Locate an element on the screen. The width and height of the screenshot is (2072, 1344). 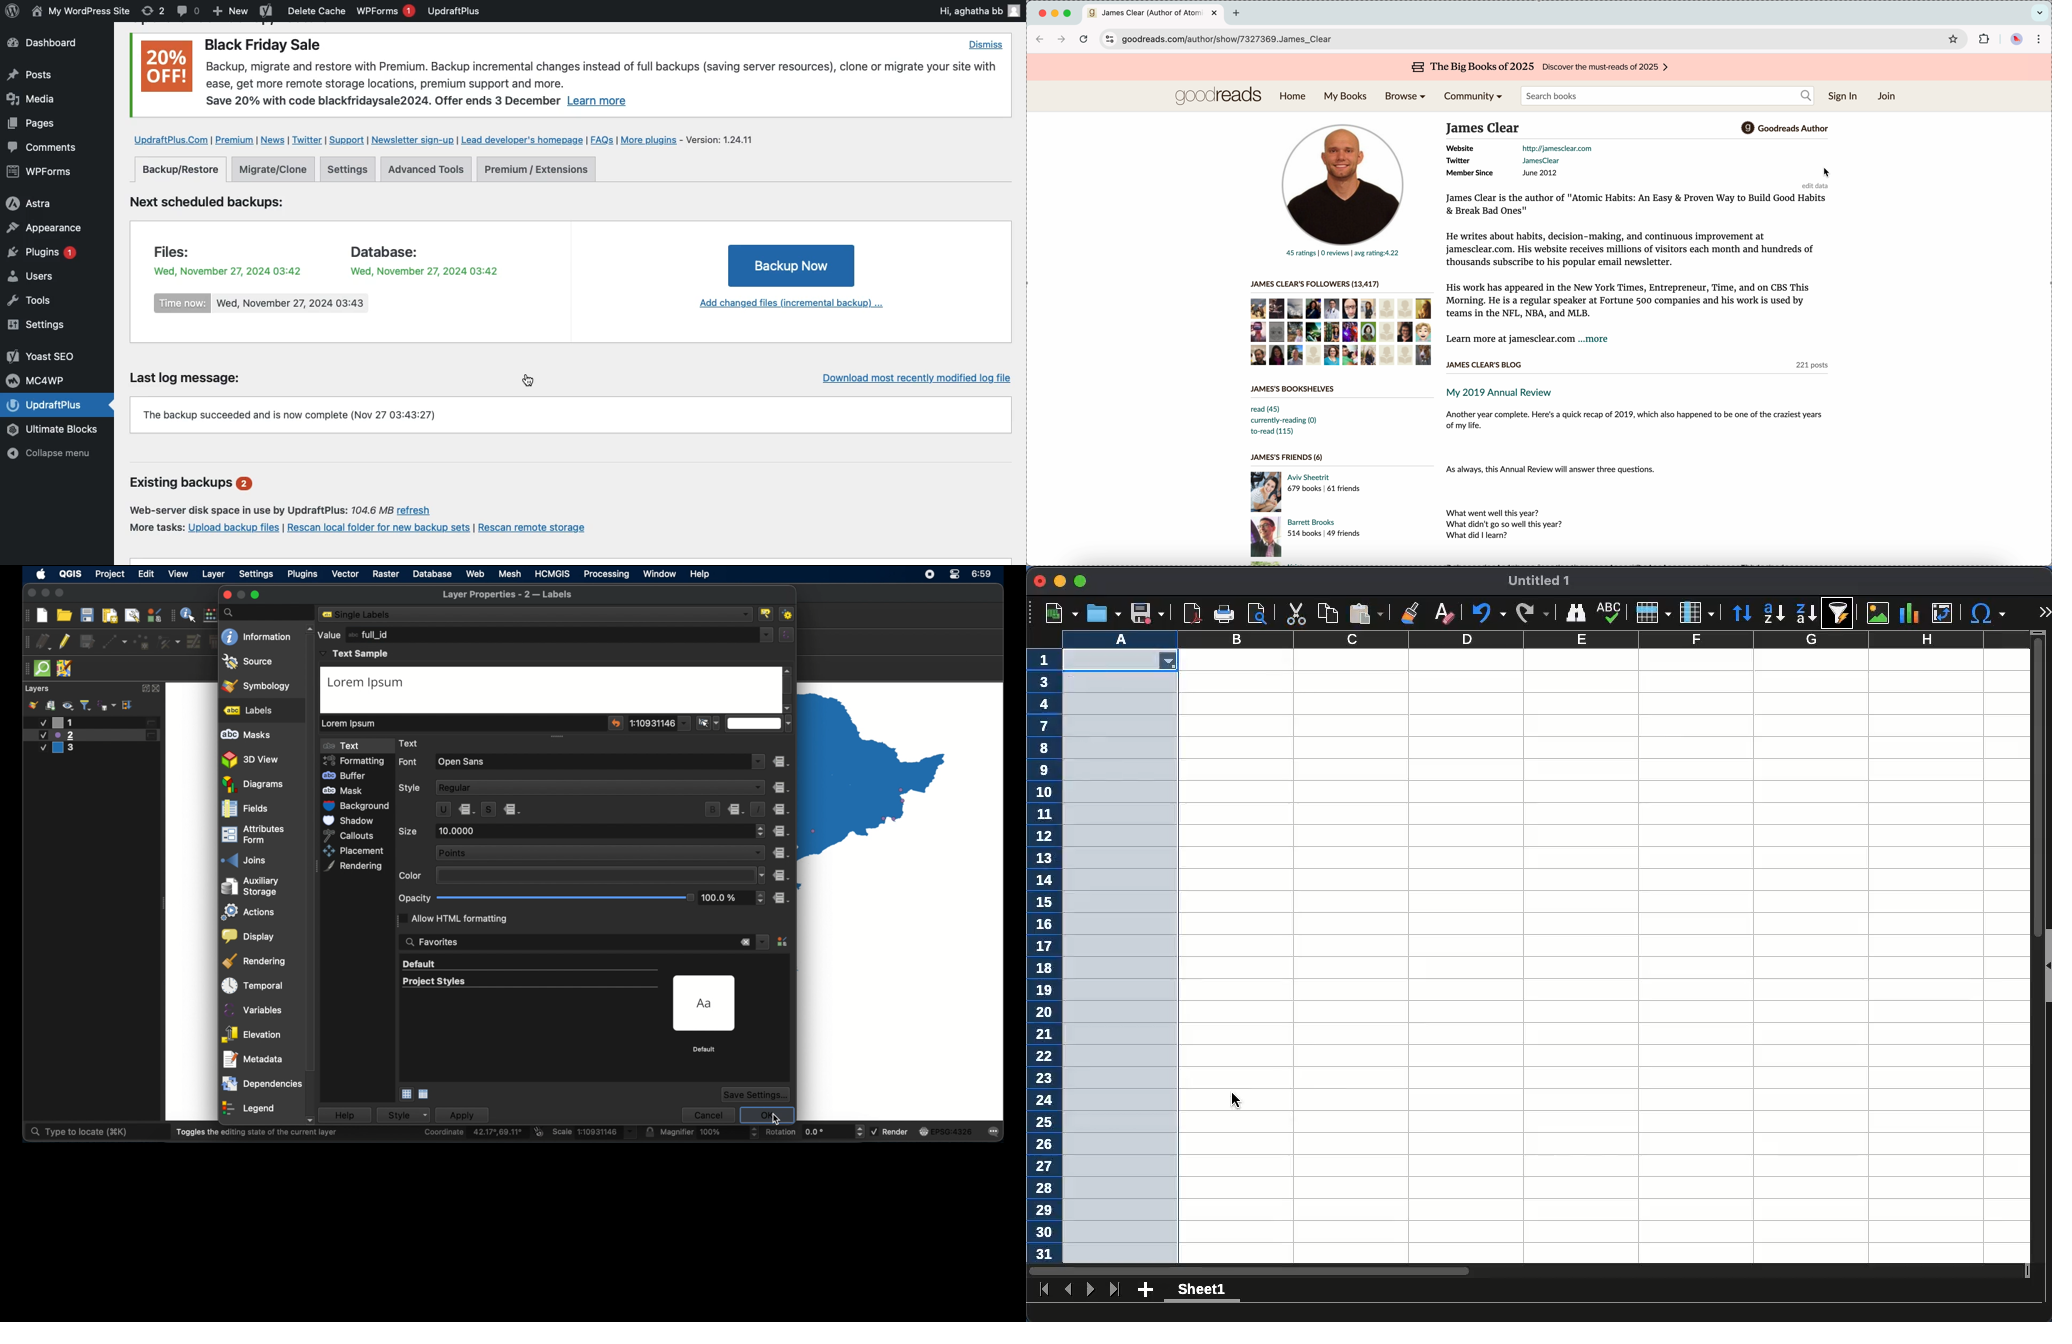
edit data is located at coordinates (1817, 185).